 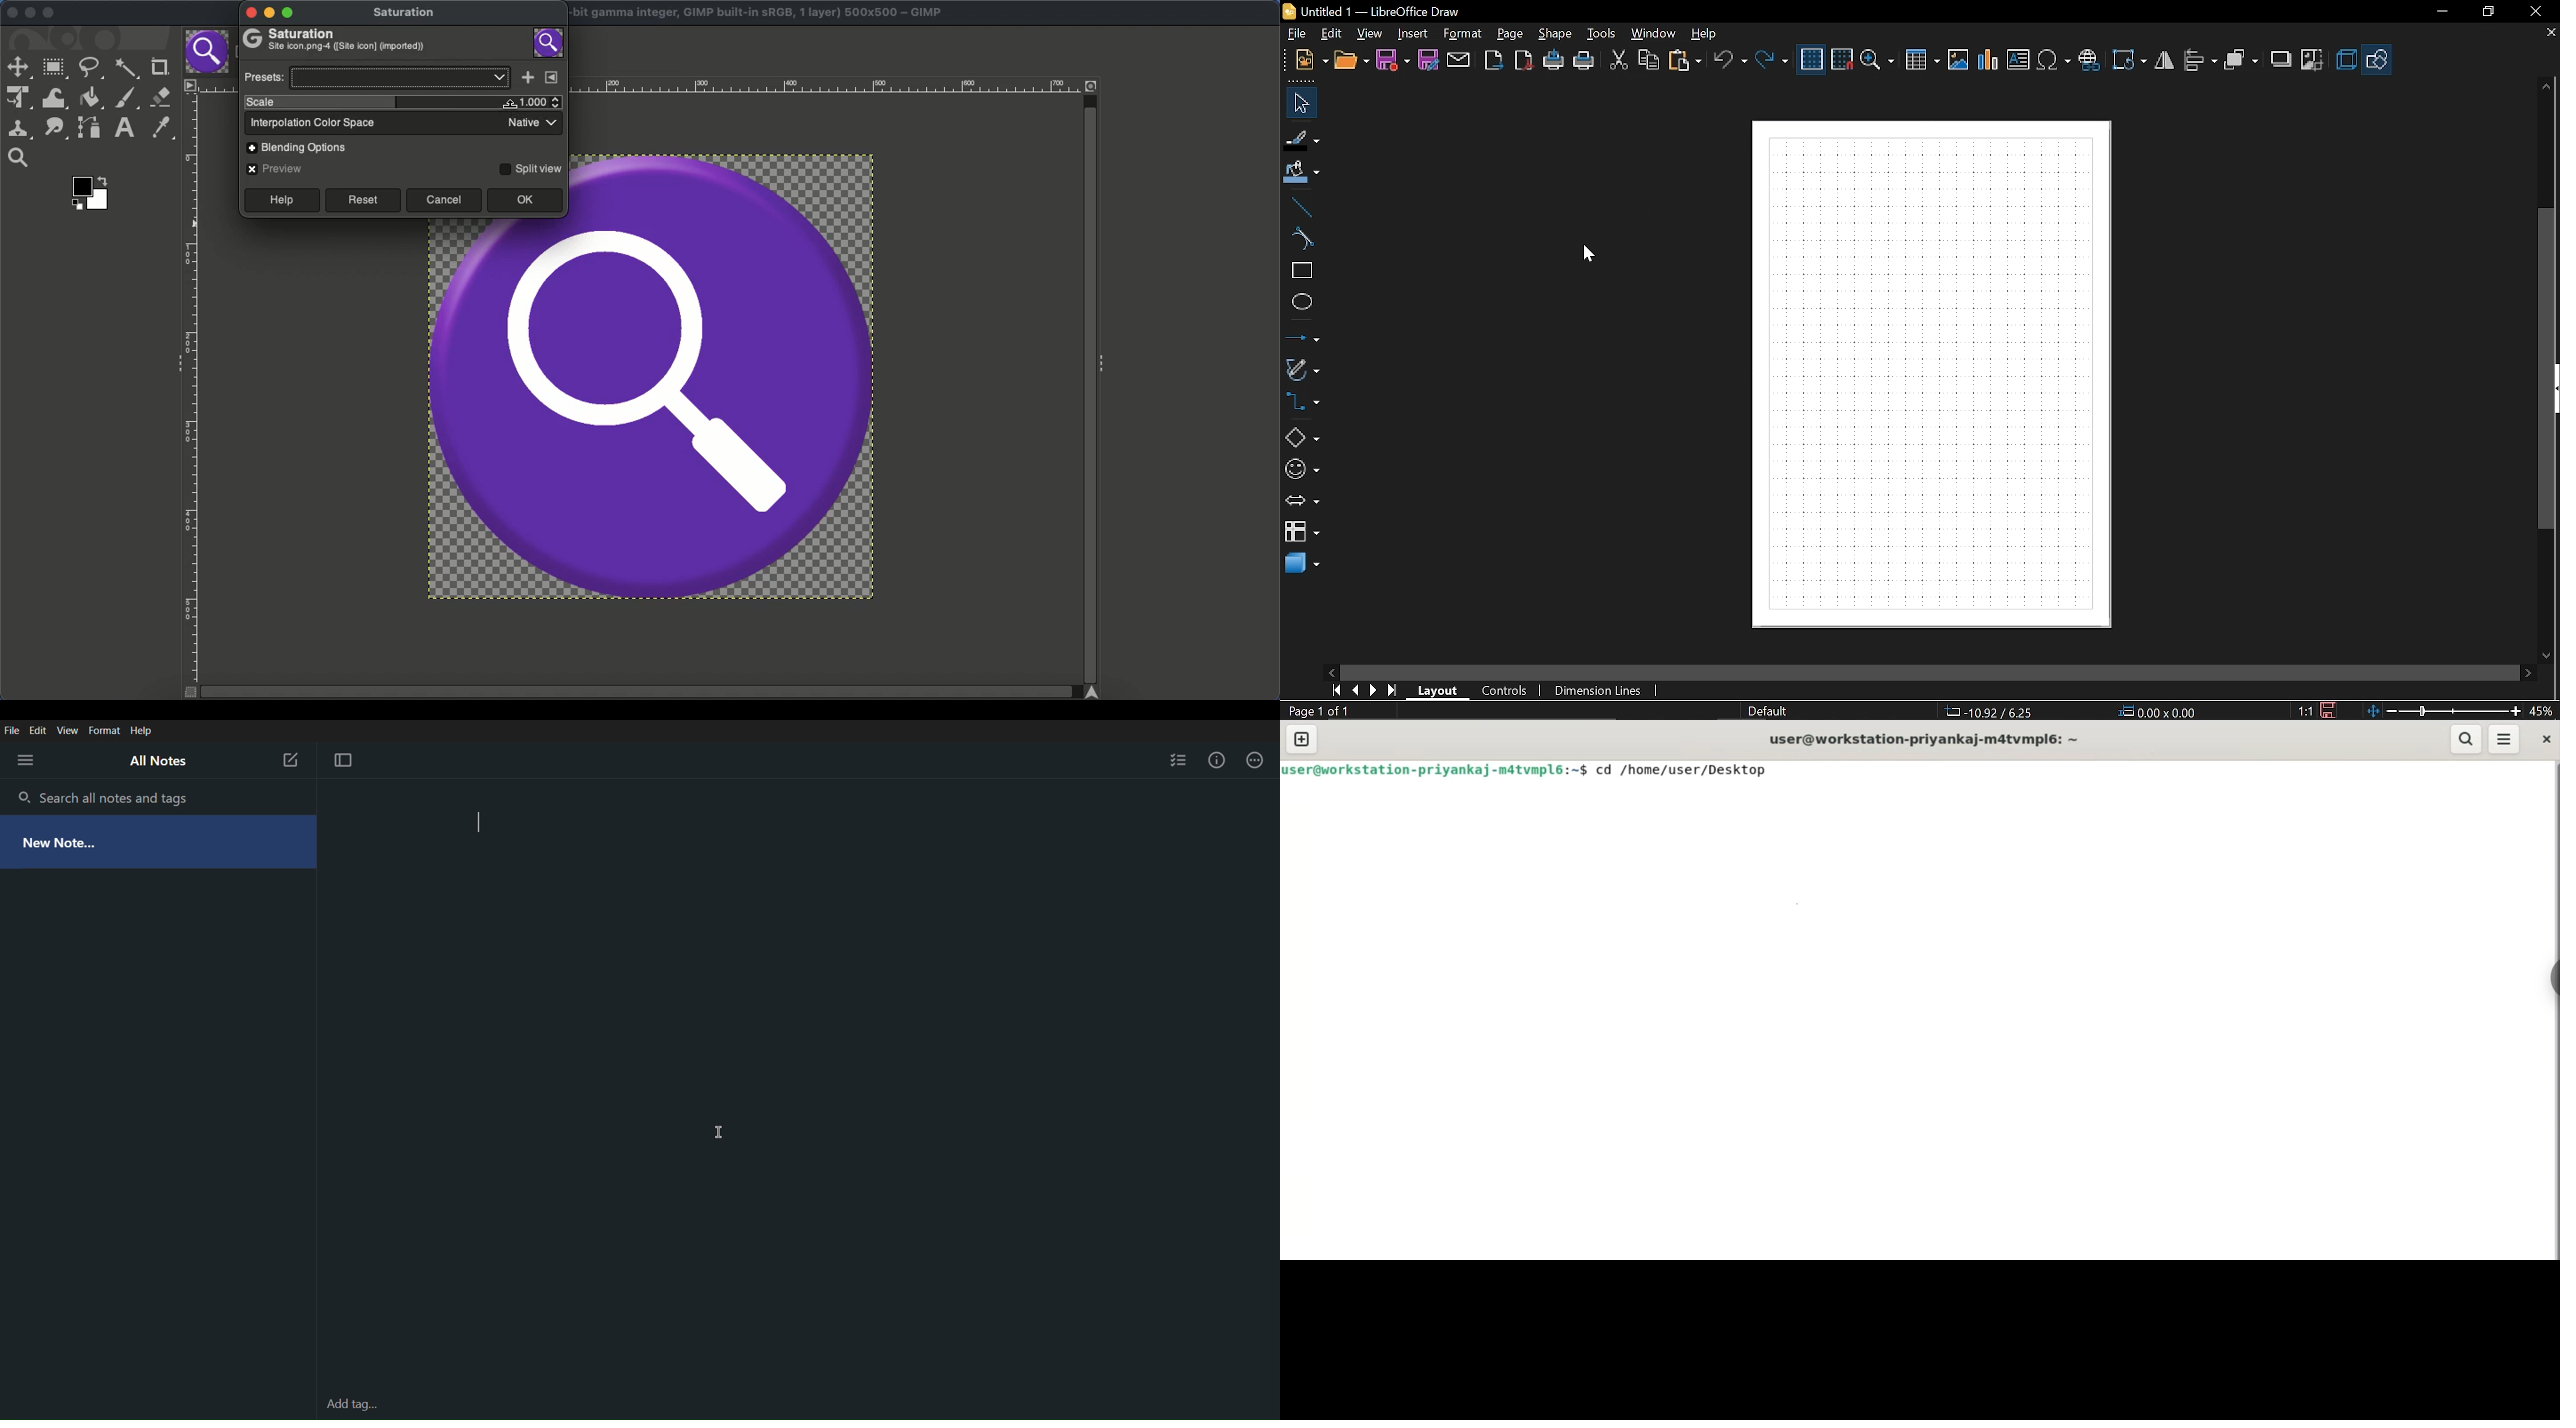 What do you see at coordinates (1990, 711) in the screenshot?
I see `1.98/-3.67` at bounding box center [1990, 711].